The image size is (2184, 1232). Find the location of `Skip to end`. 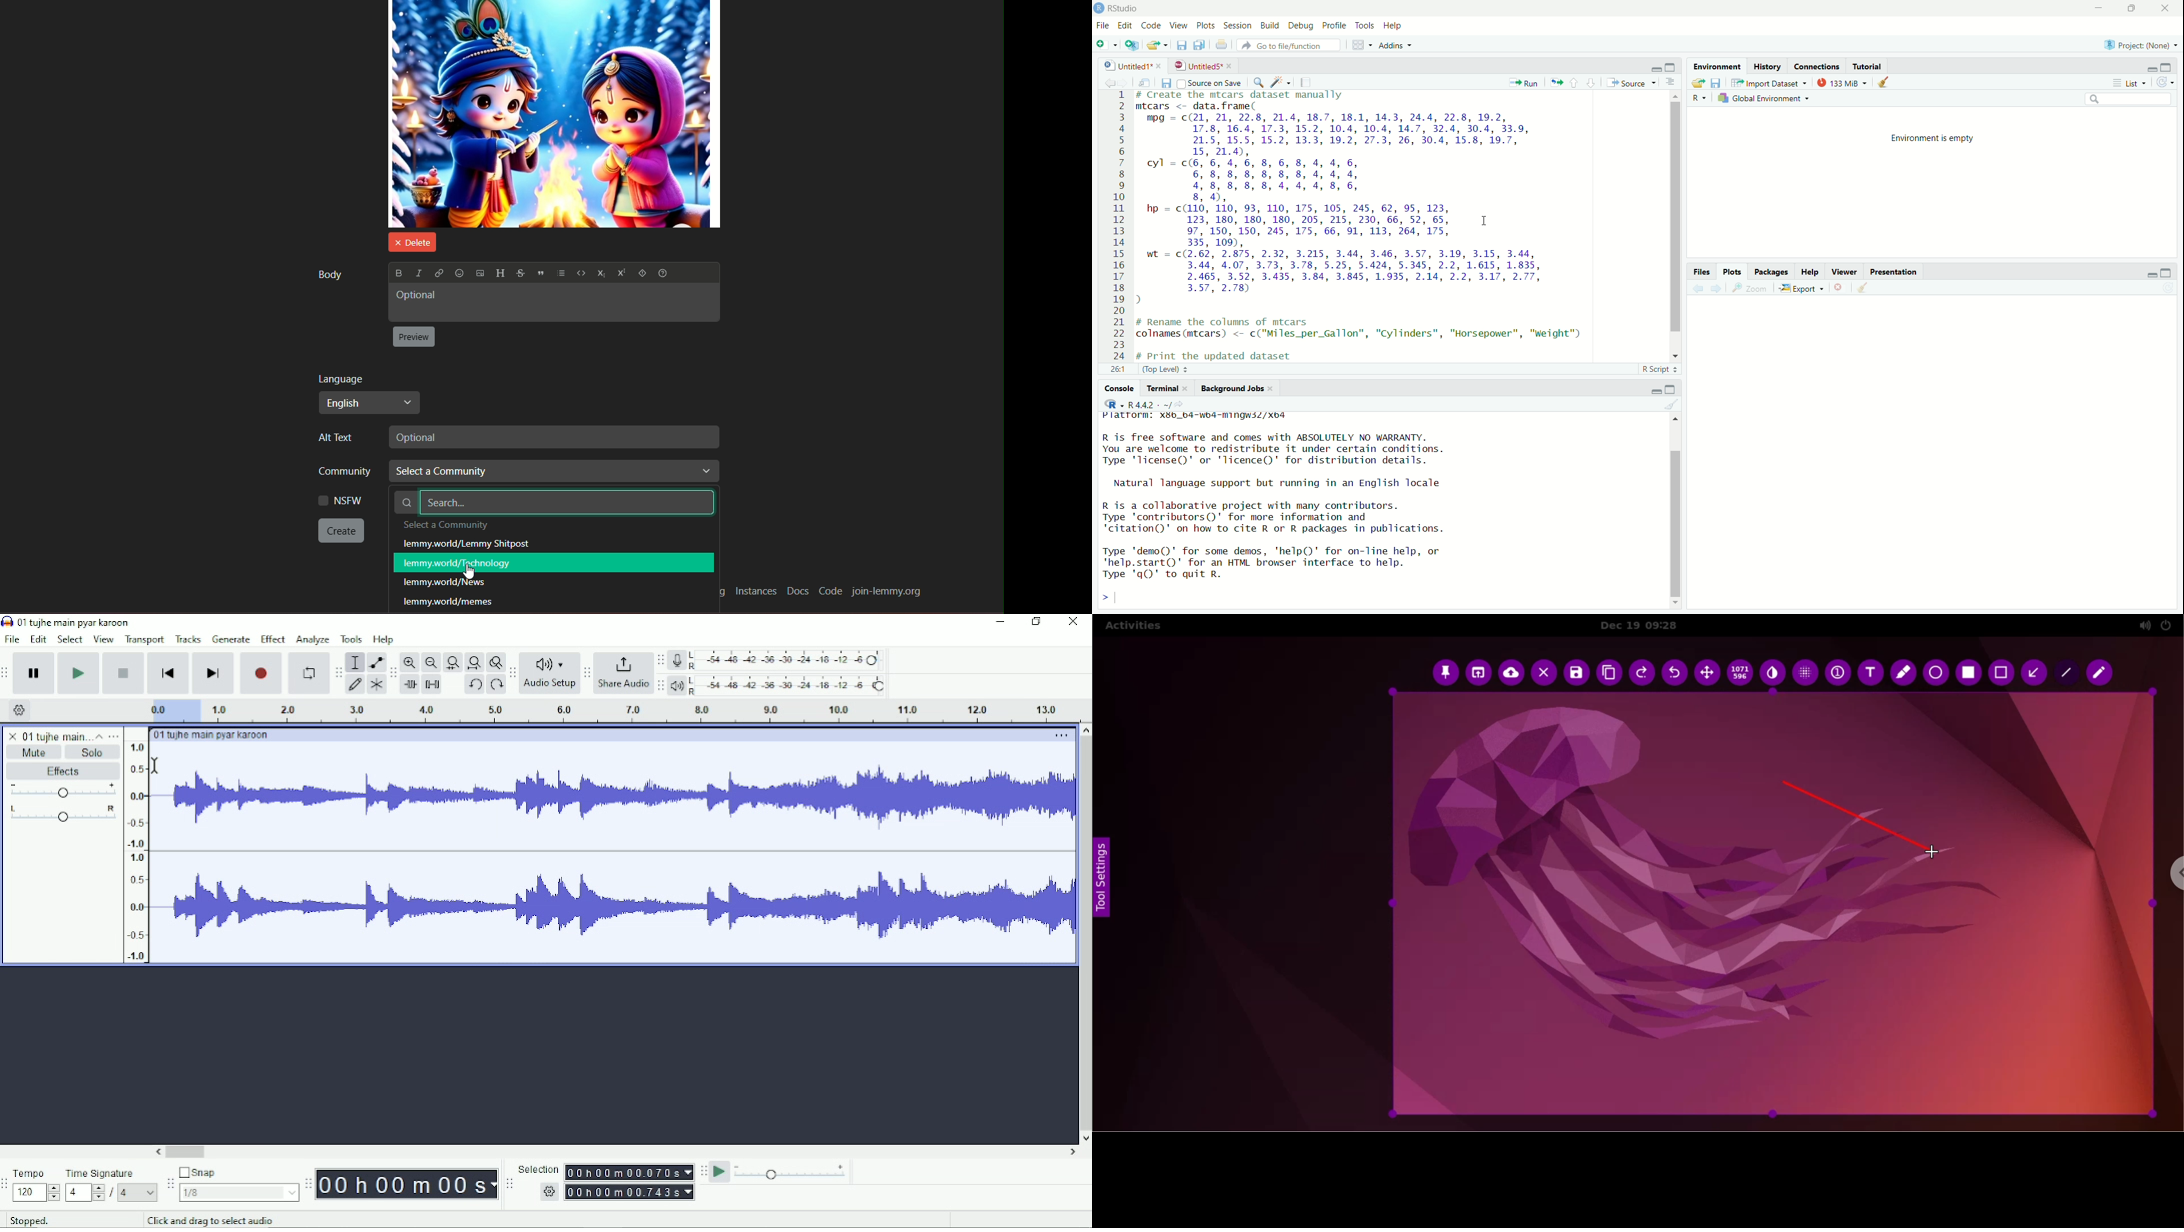

Skip to end is located at coordinates (213, 674).